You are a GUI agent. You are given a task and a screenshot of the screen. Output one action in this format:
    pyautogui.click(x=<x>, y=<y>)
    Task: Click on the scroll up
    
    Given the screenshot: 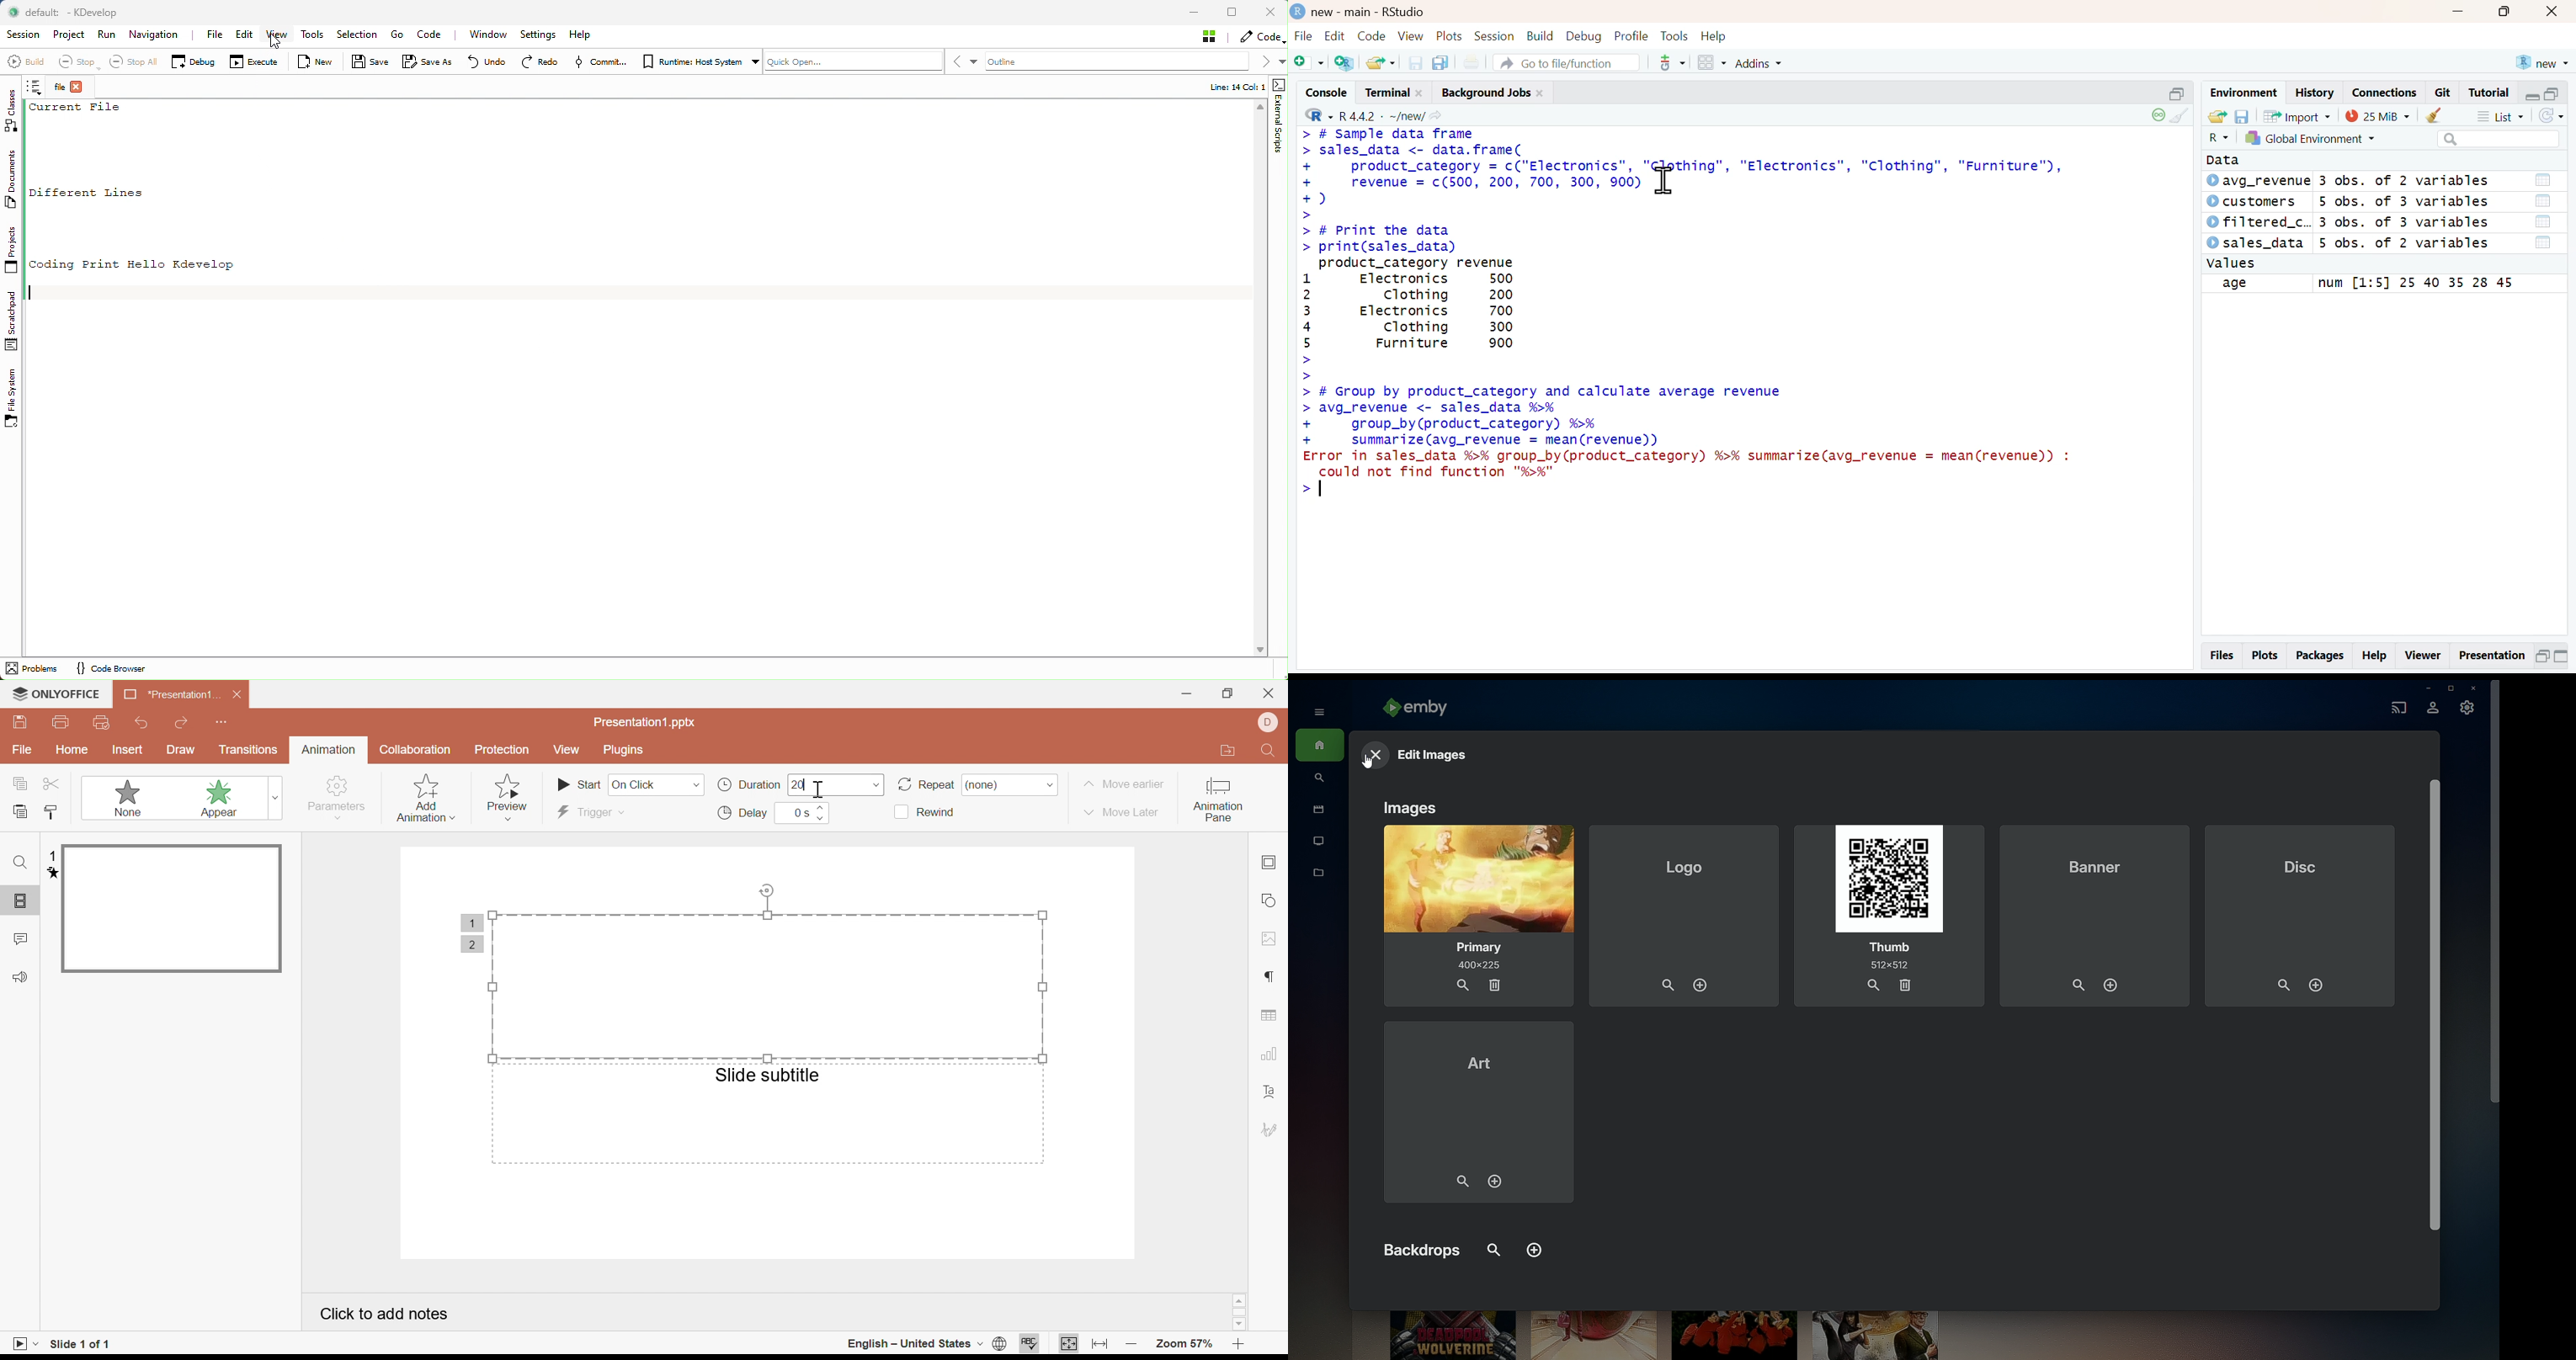 What is the action you would take?
    pyautogui.click(x=1239, y=1301)
    